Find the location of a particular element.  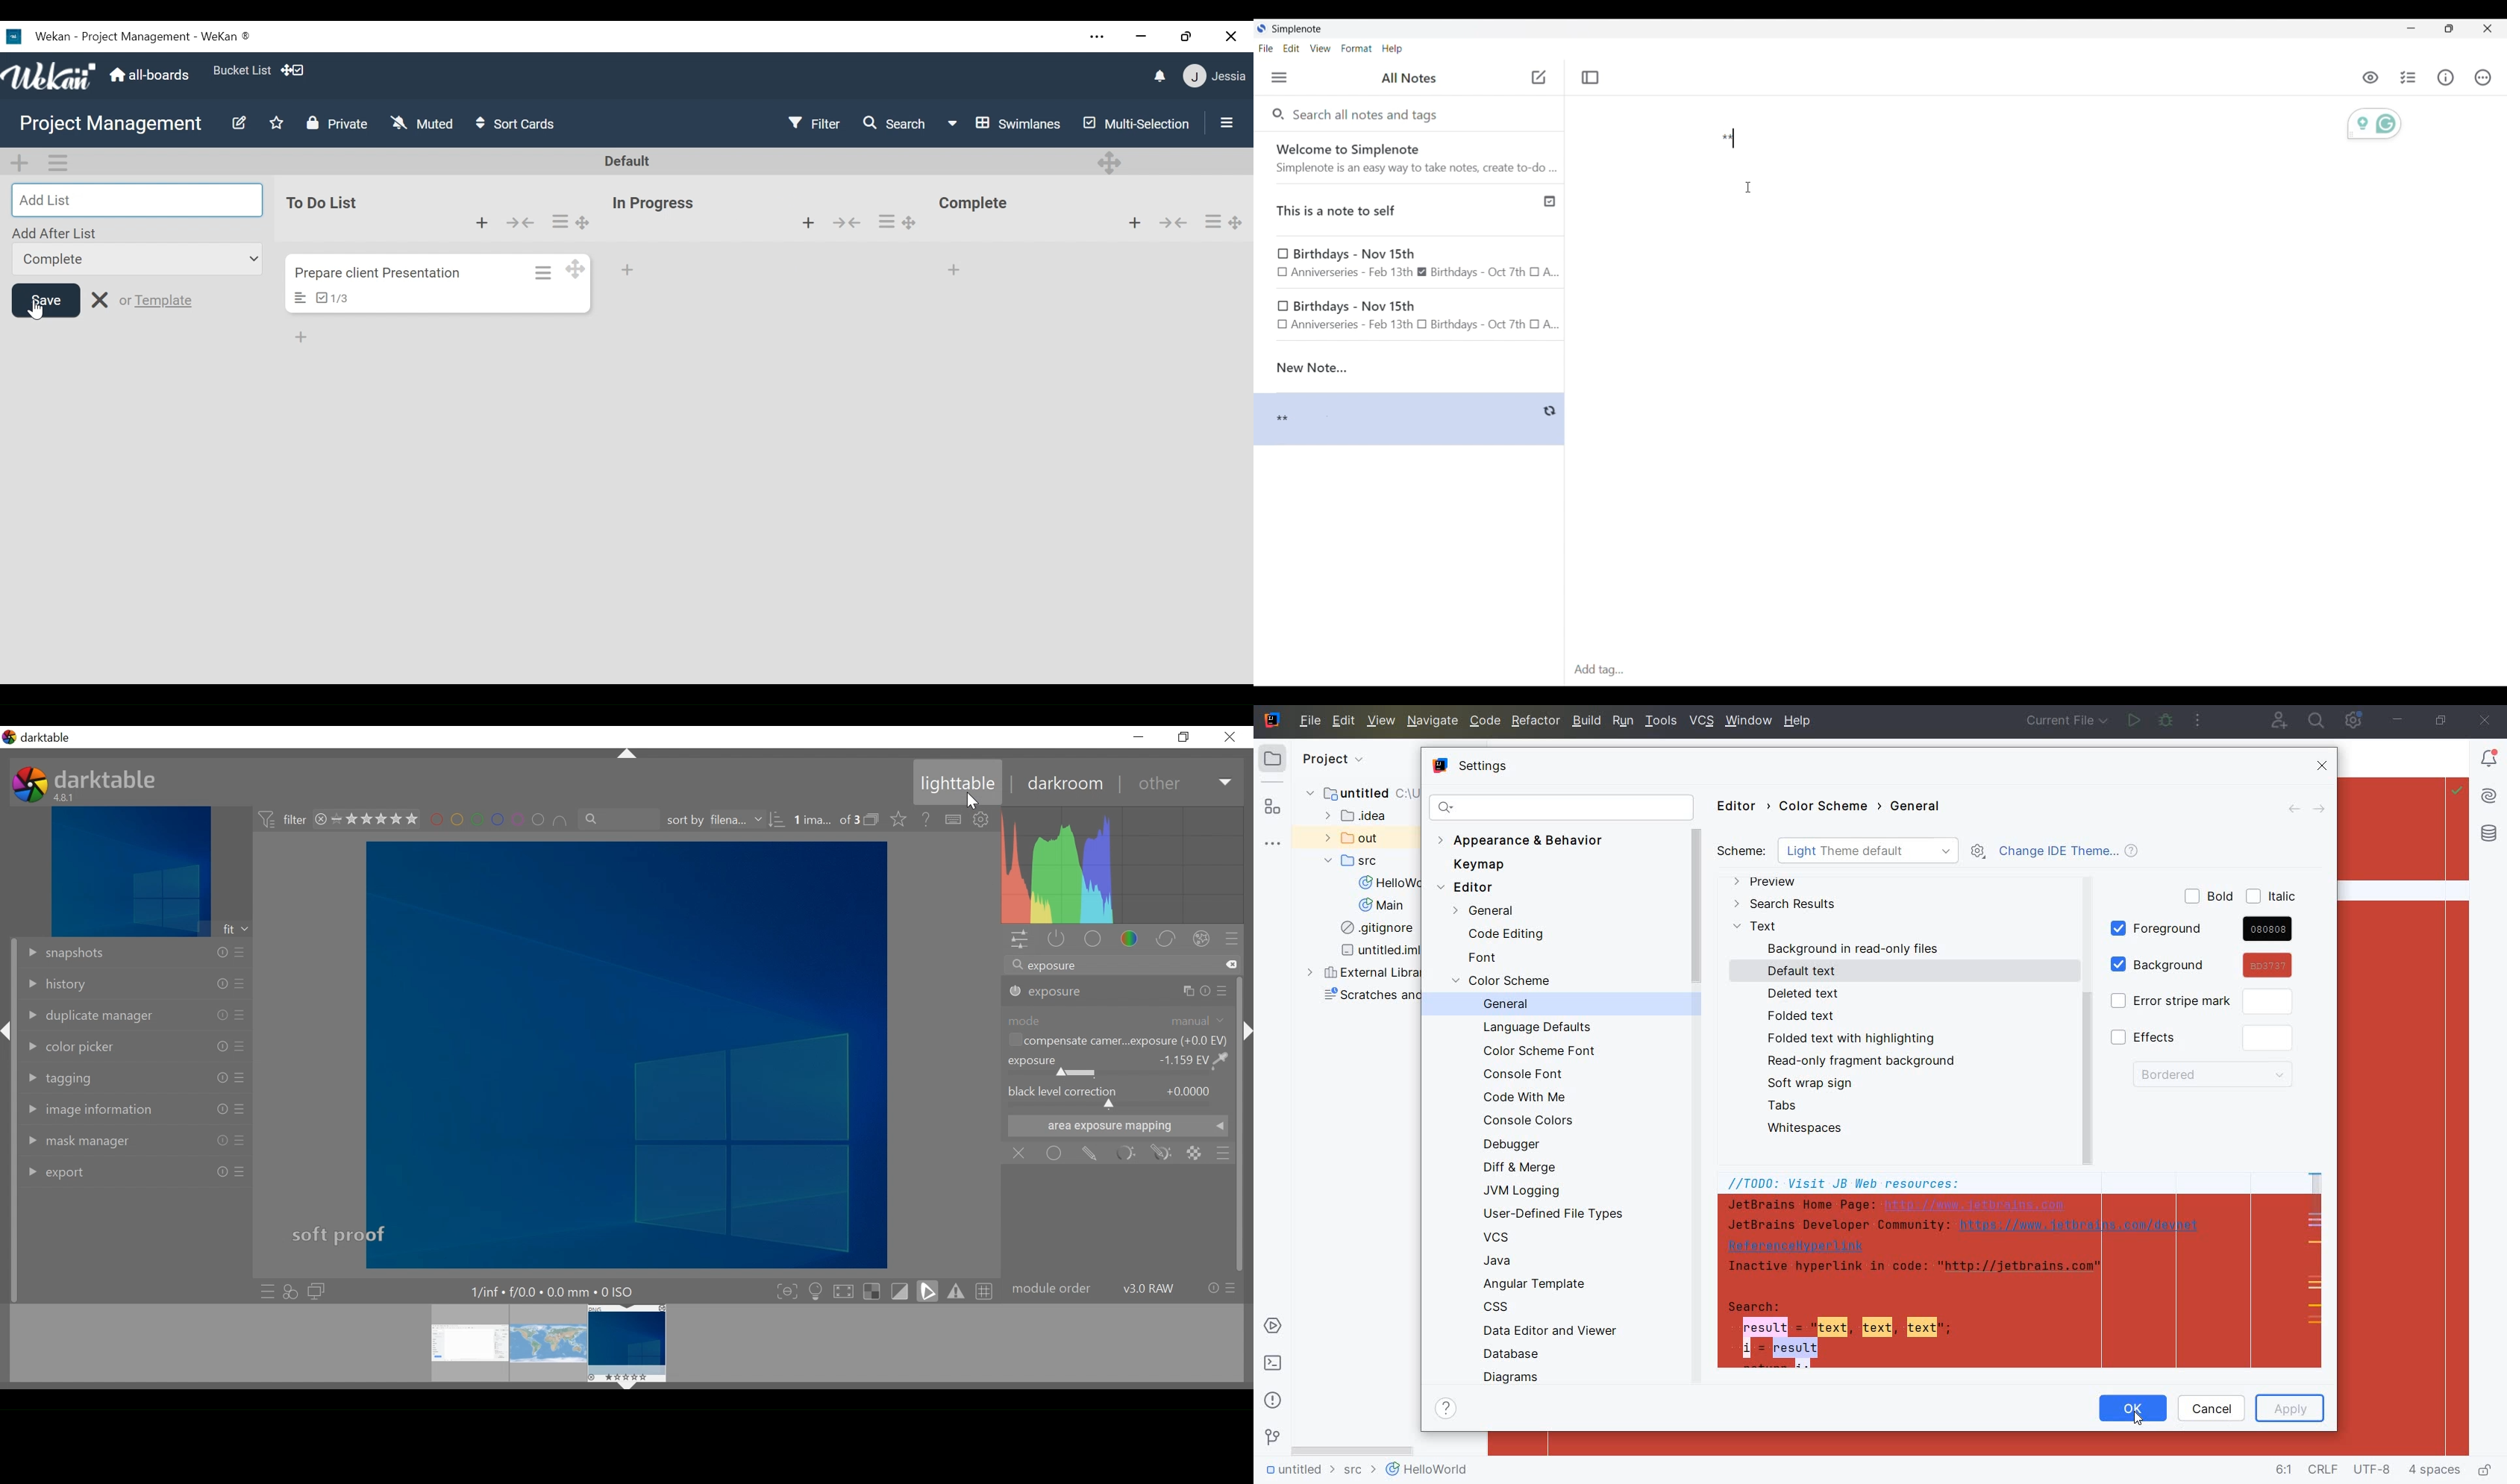

birthday note is located at coordinates (1410, 317).